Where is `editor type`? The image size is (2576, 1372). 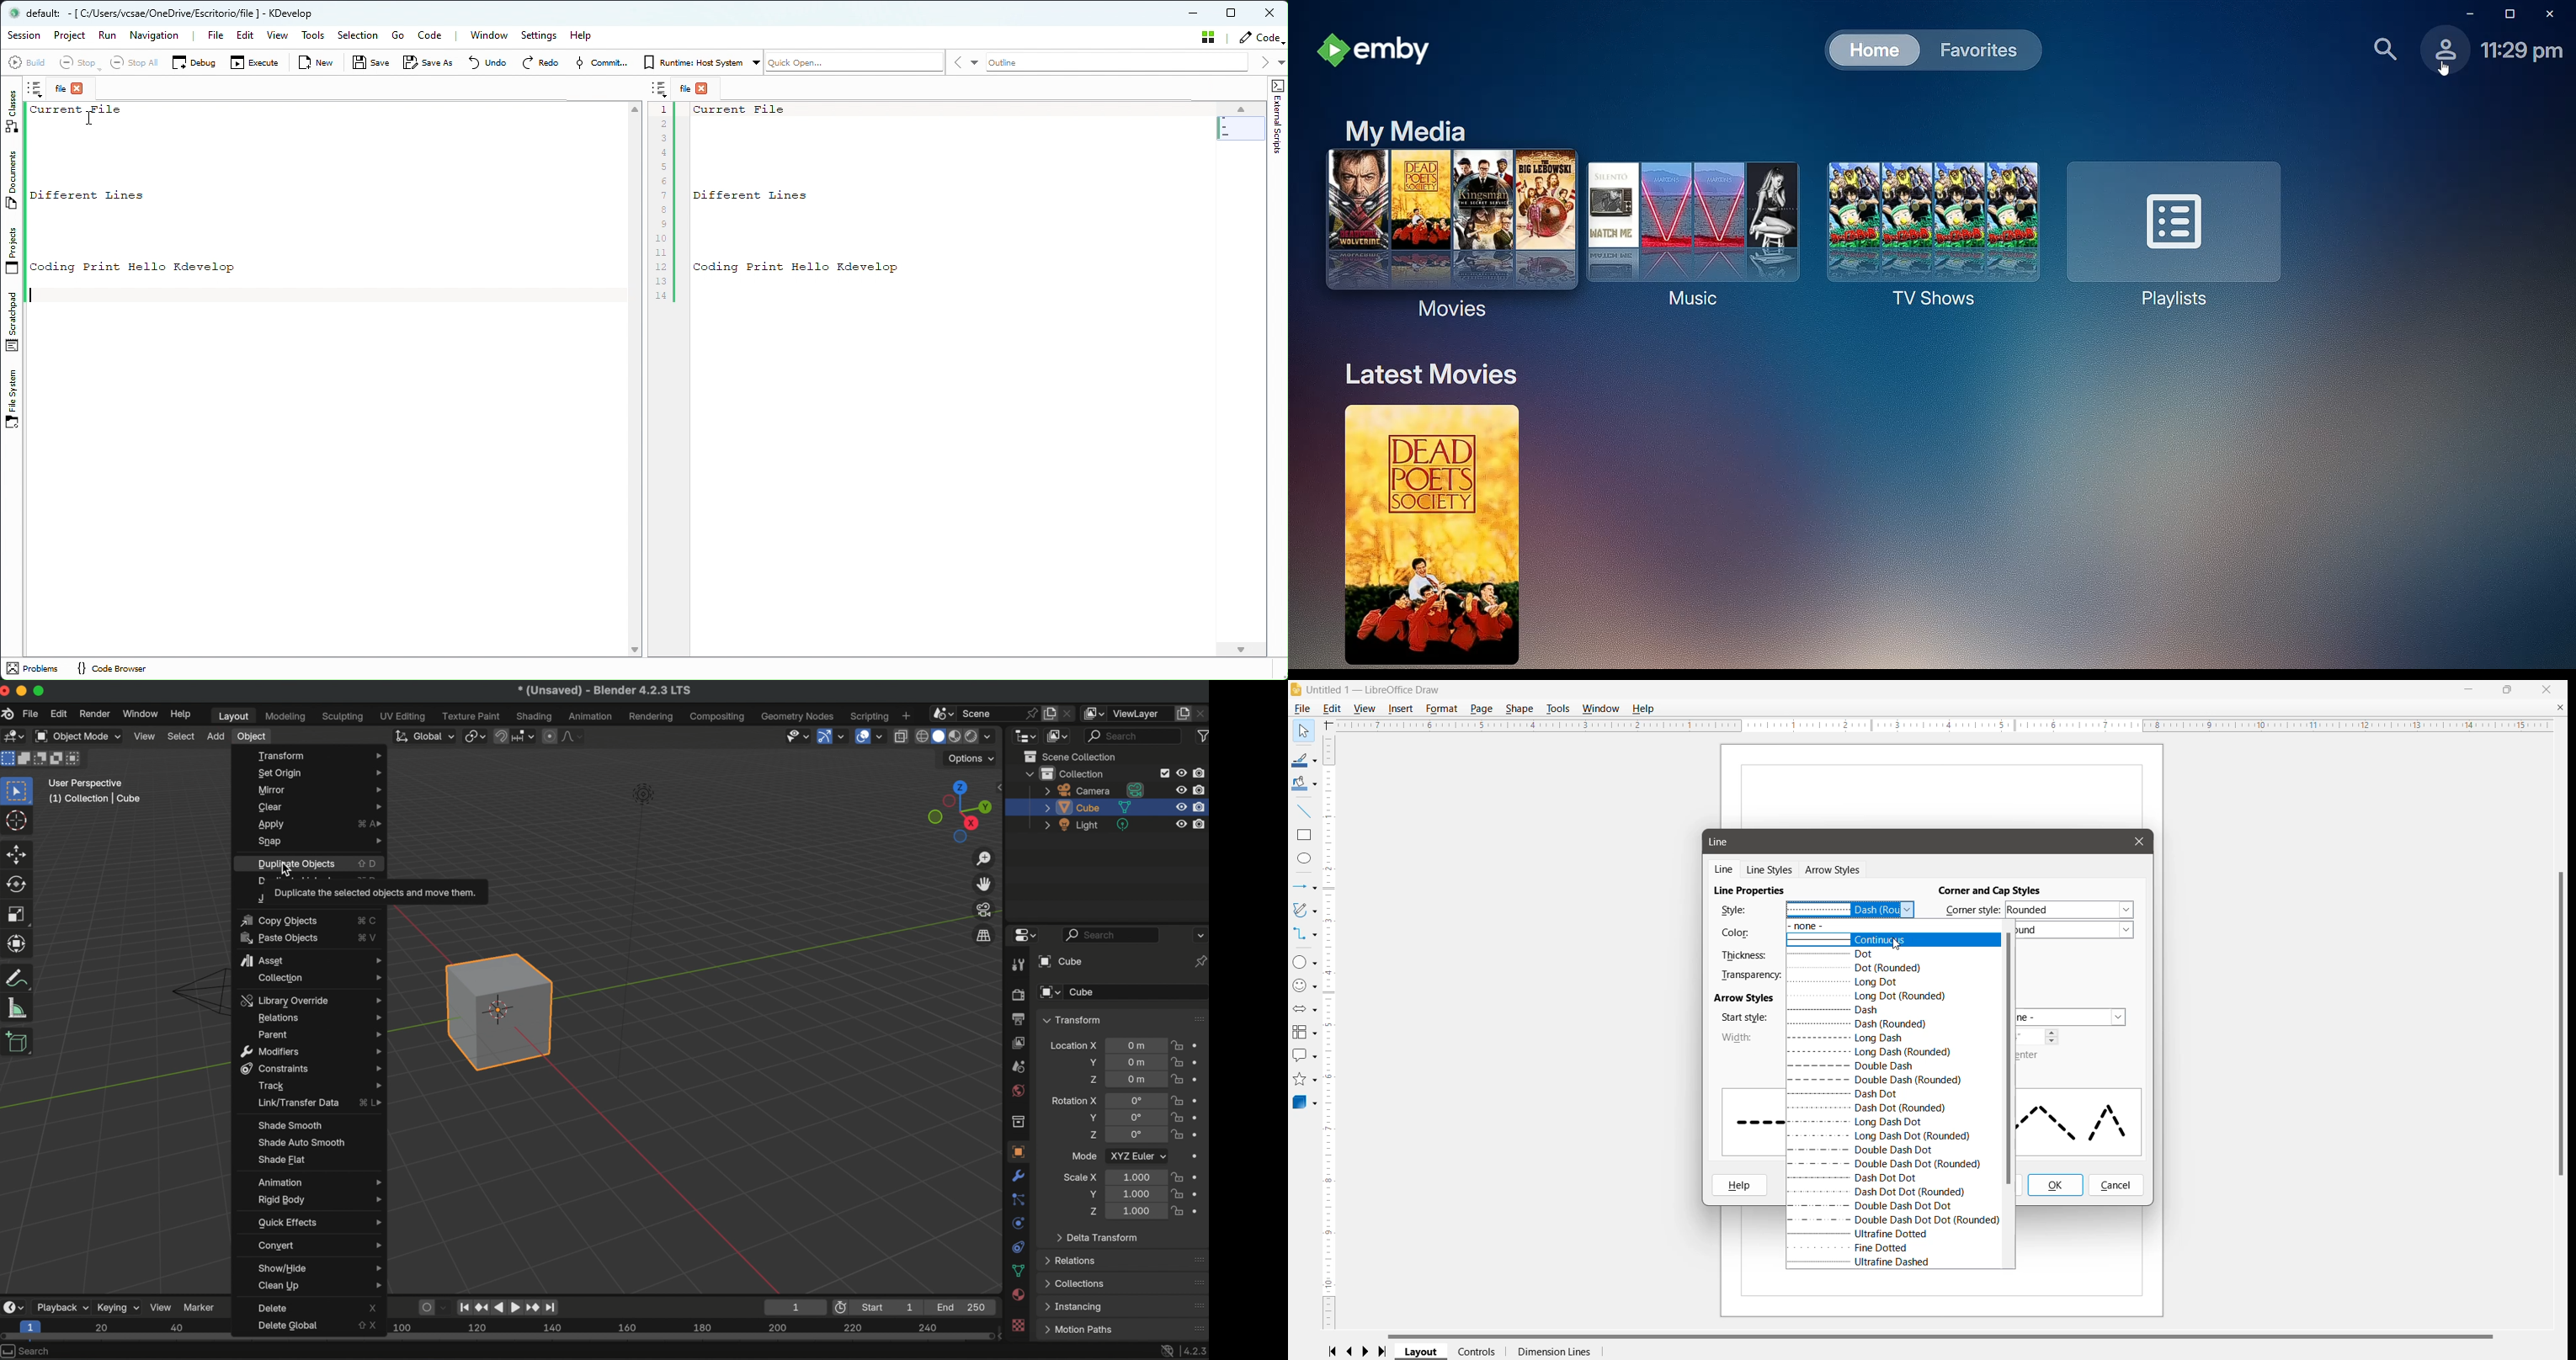
editor type is located at coordinates (1023, 936).